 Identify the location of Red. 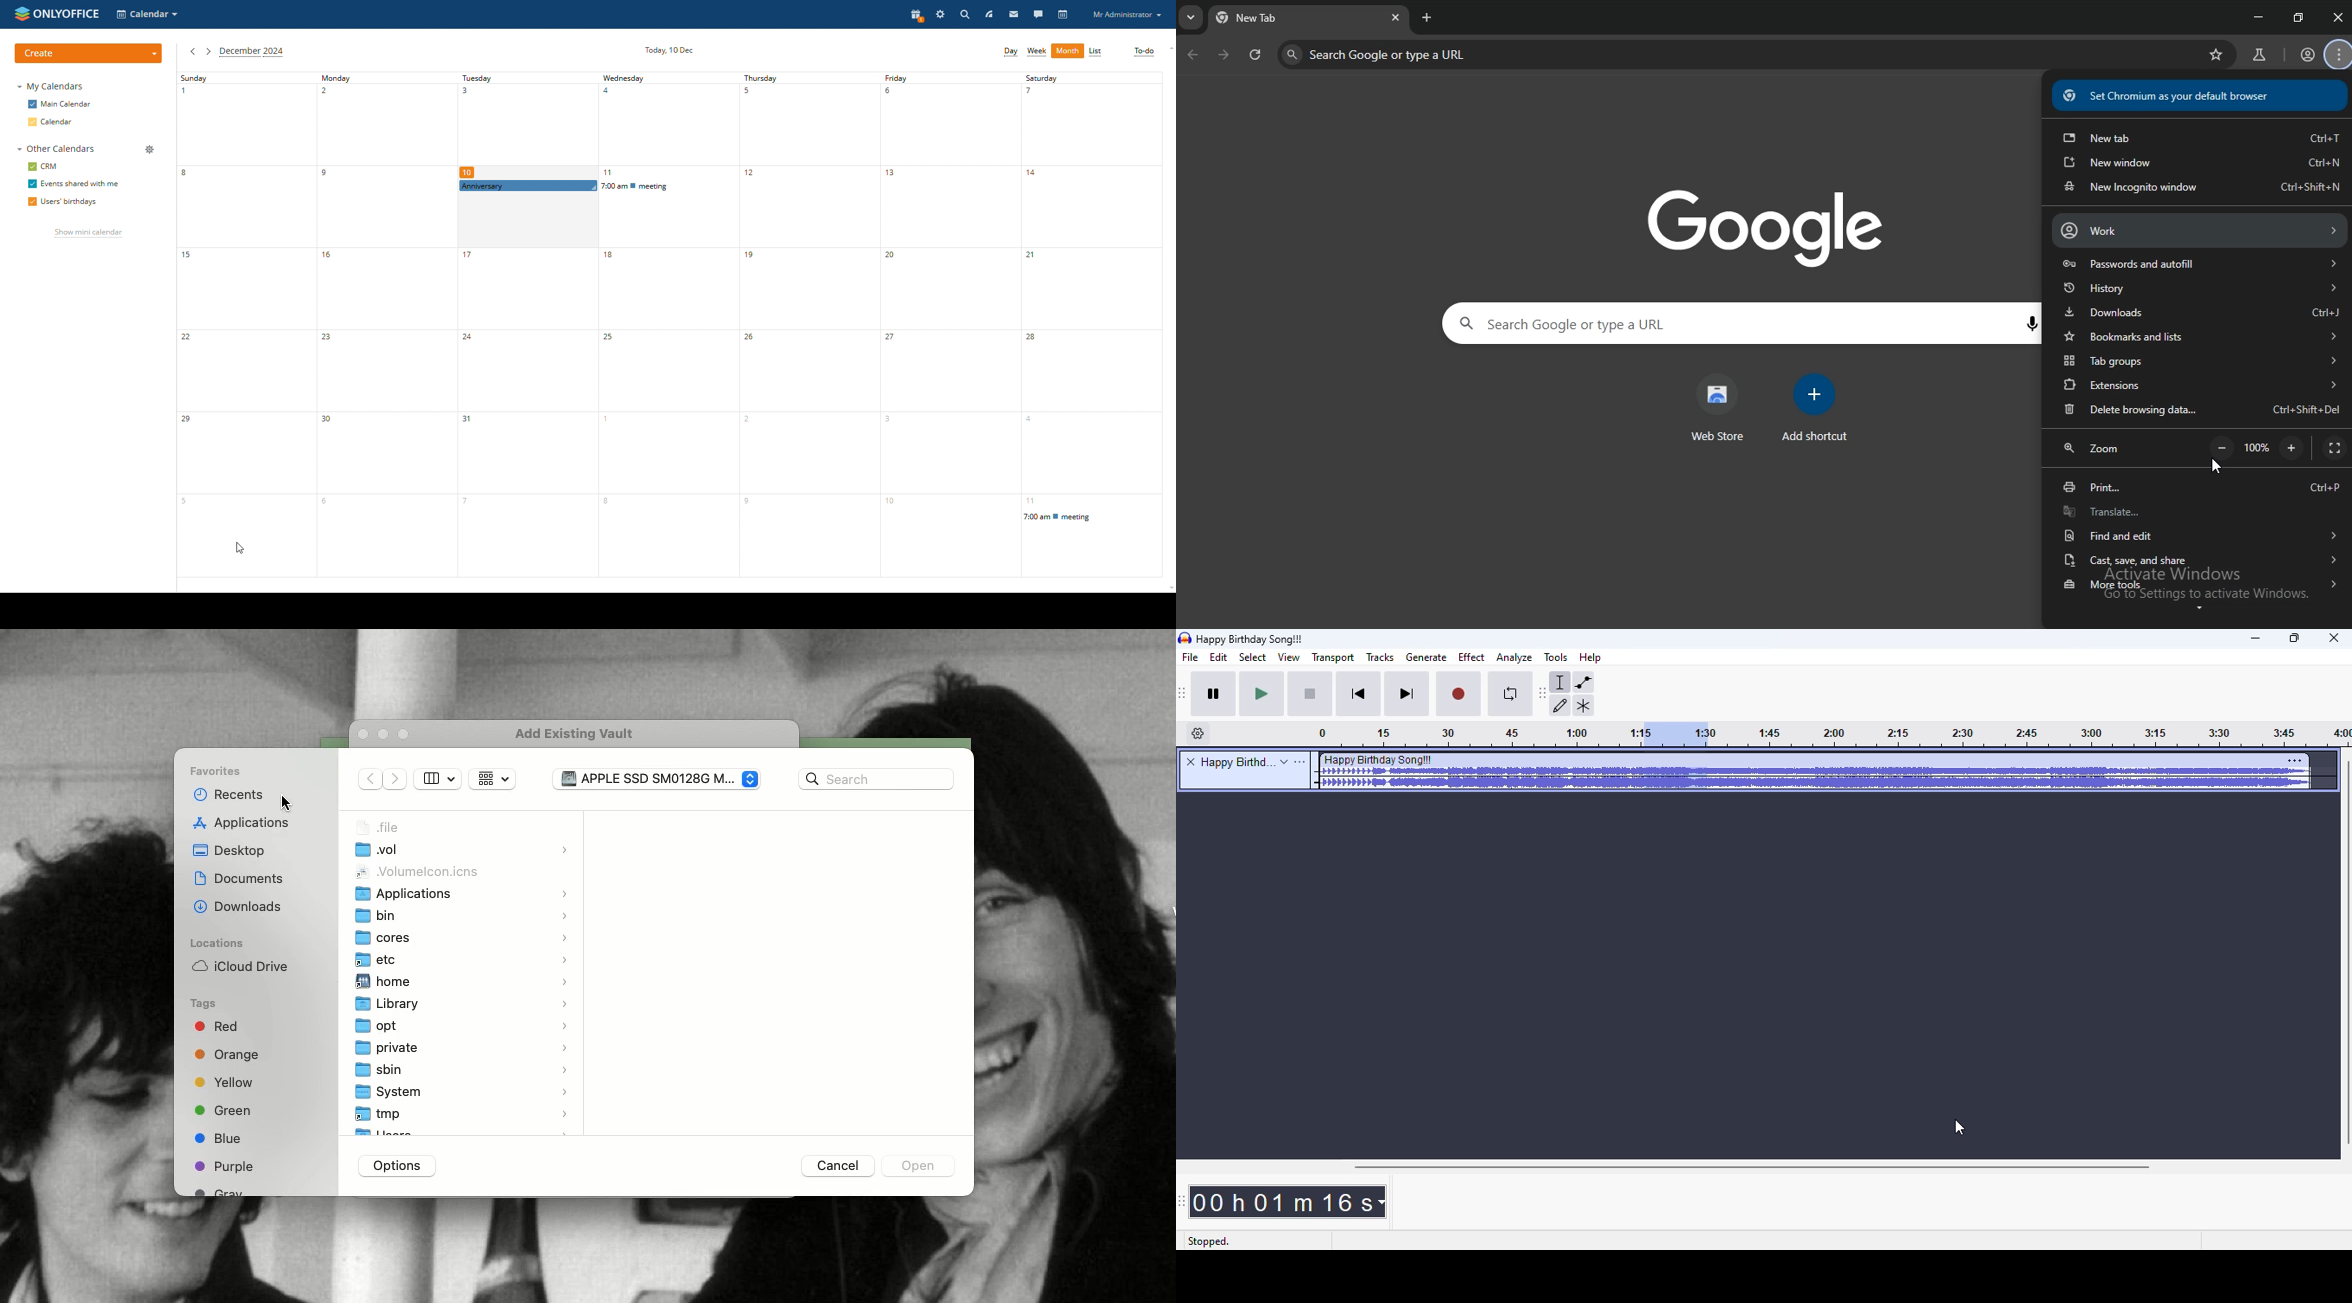
(220, 1029).